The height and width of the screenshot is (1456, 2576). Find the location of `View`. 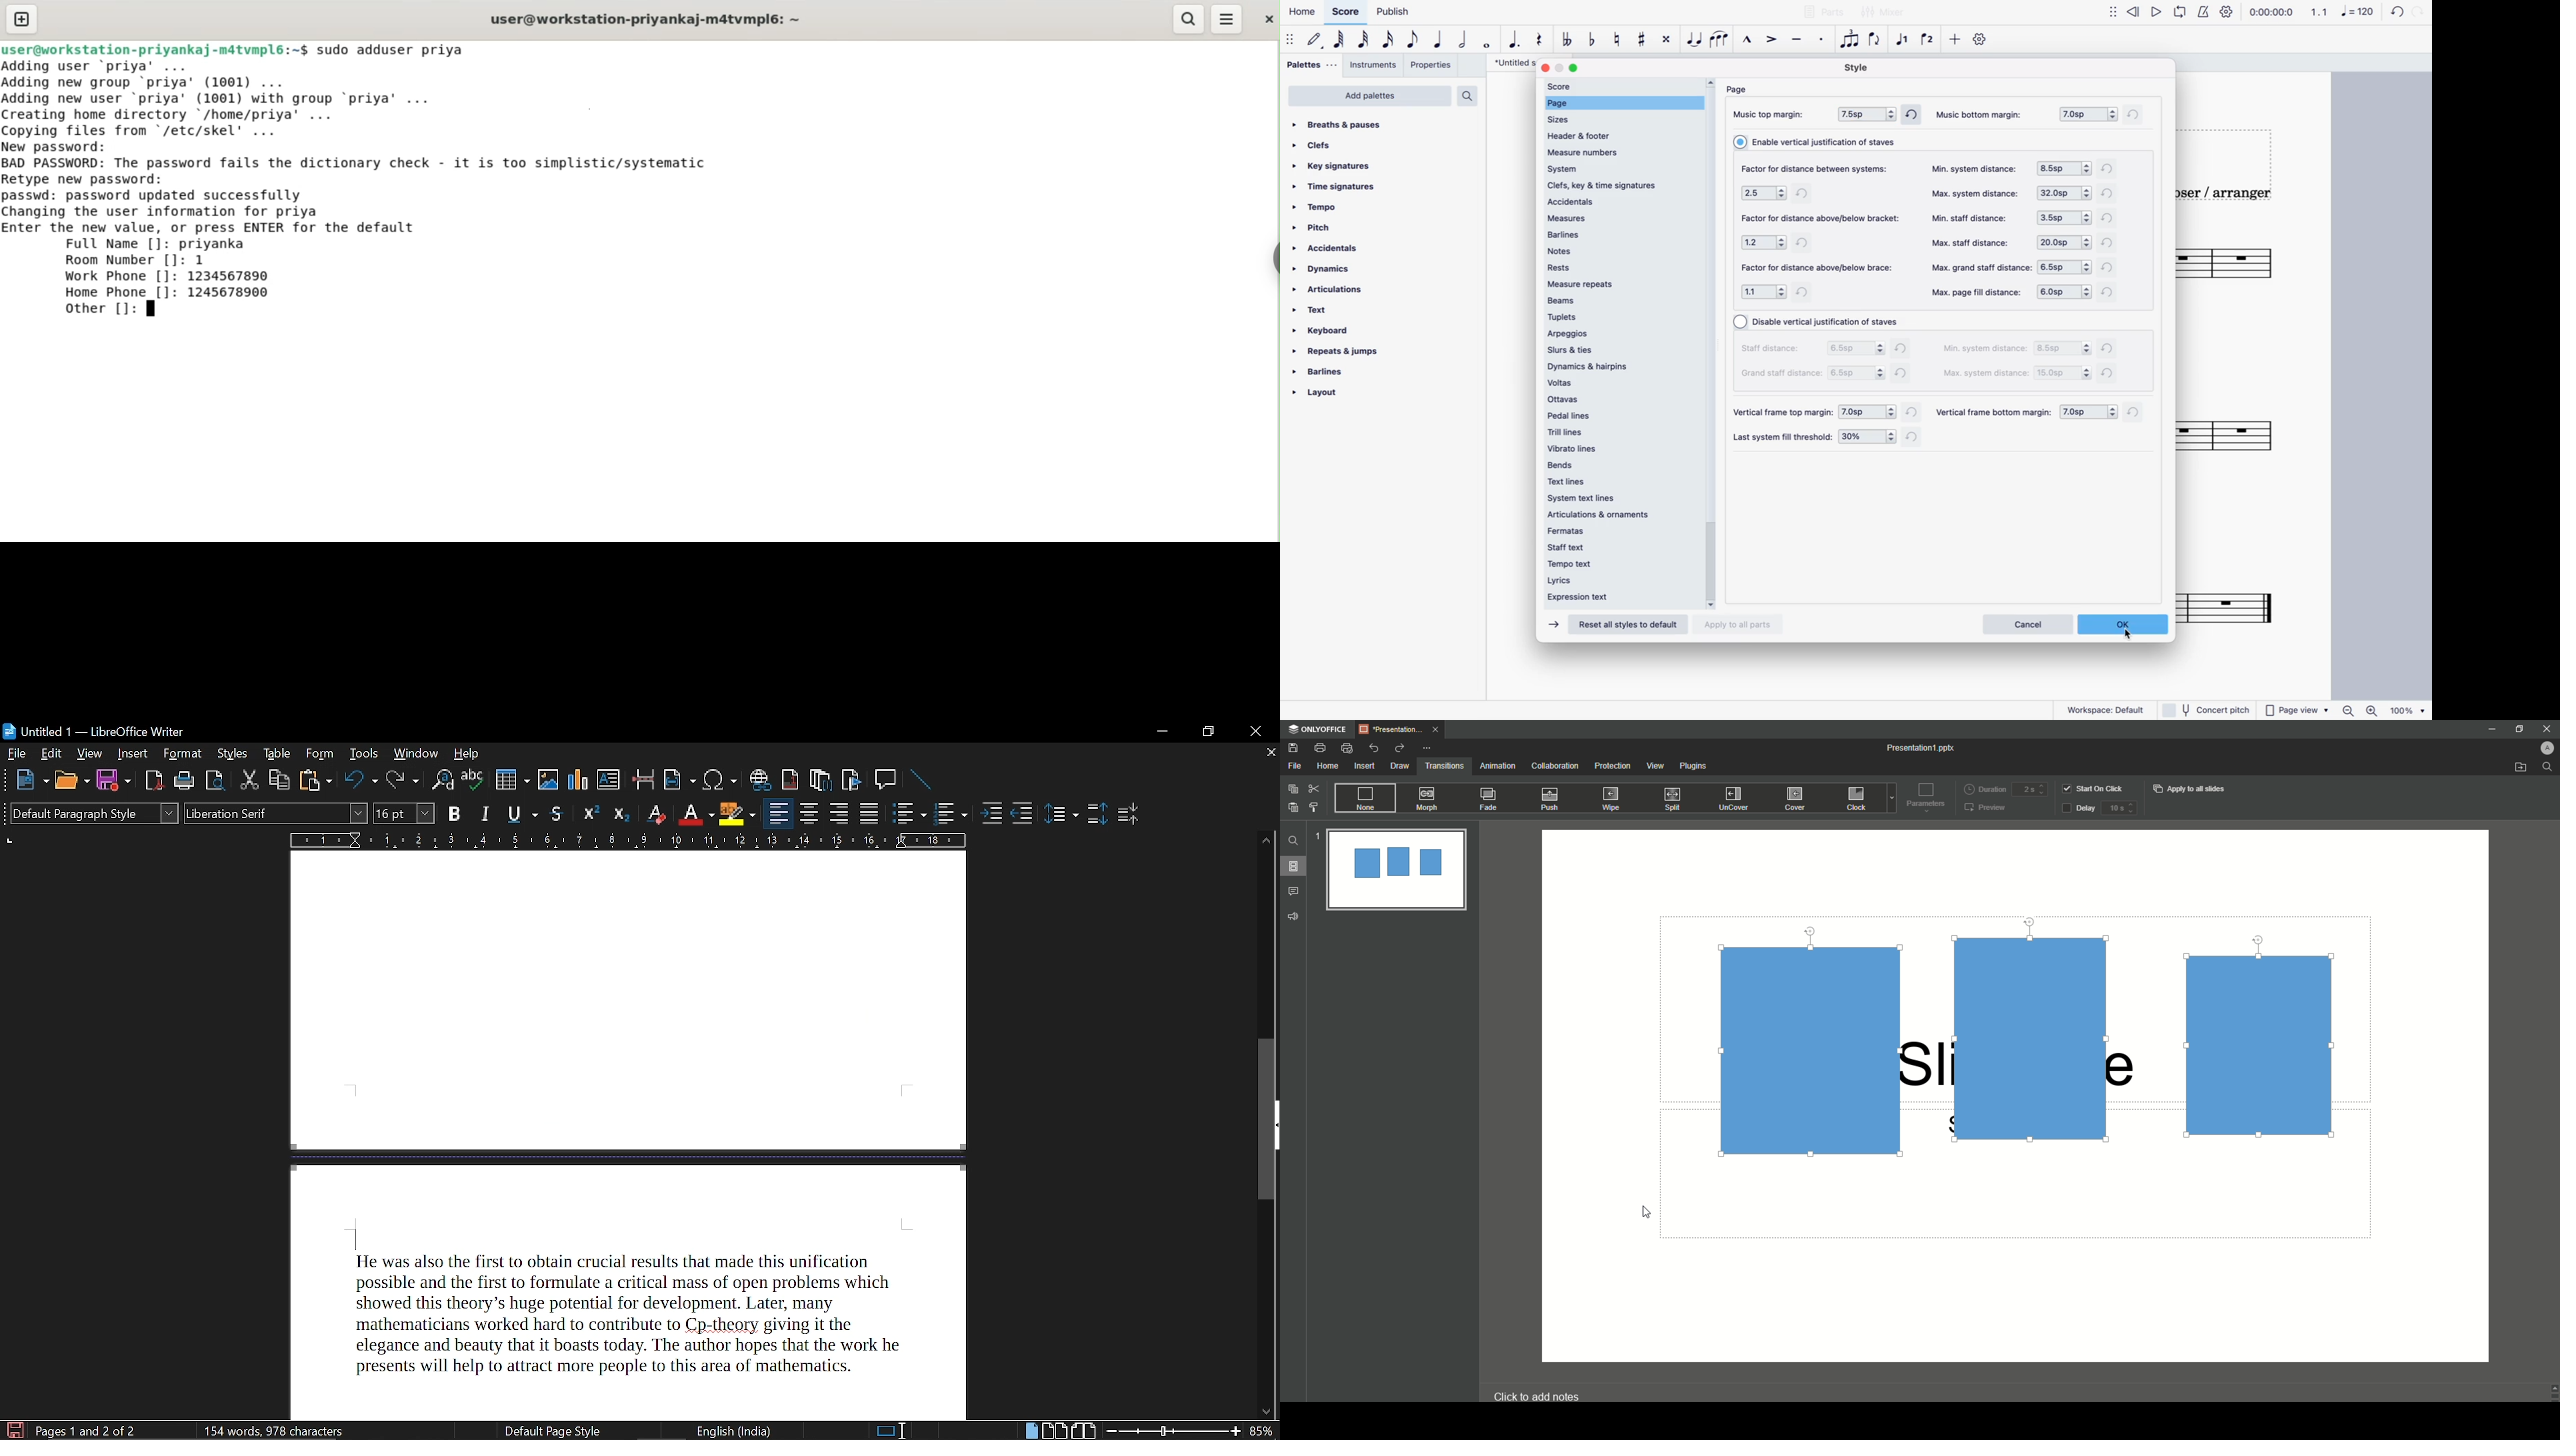

View is located at coordinates (1655, 766).